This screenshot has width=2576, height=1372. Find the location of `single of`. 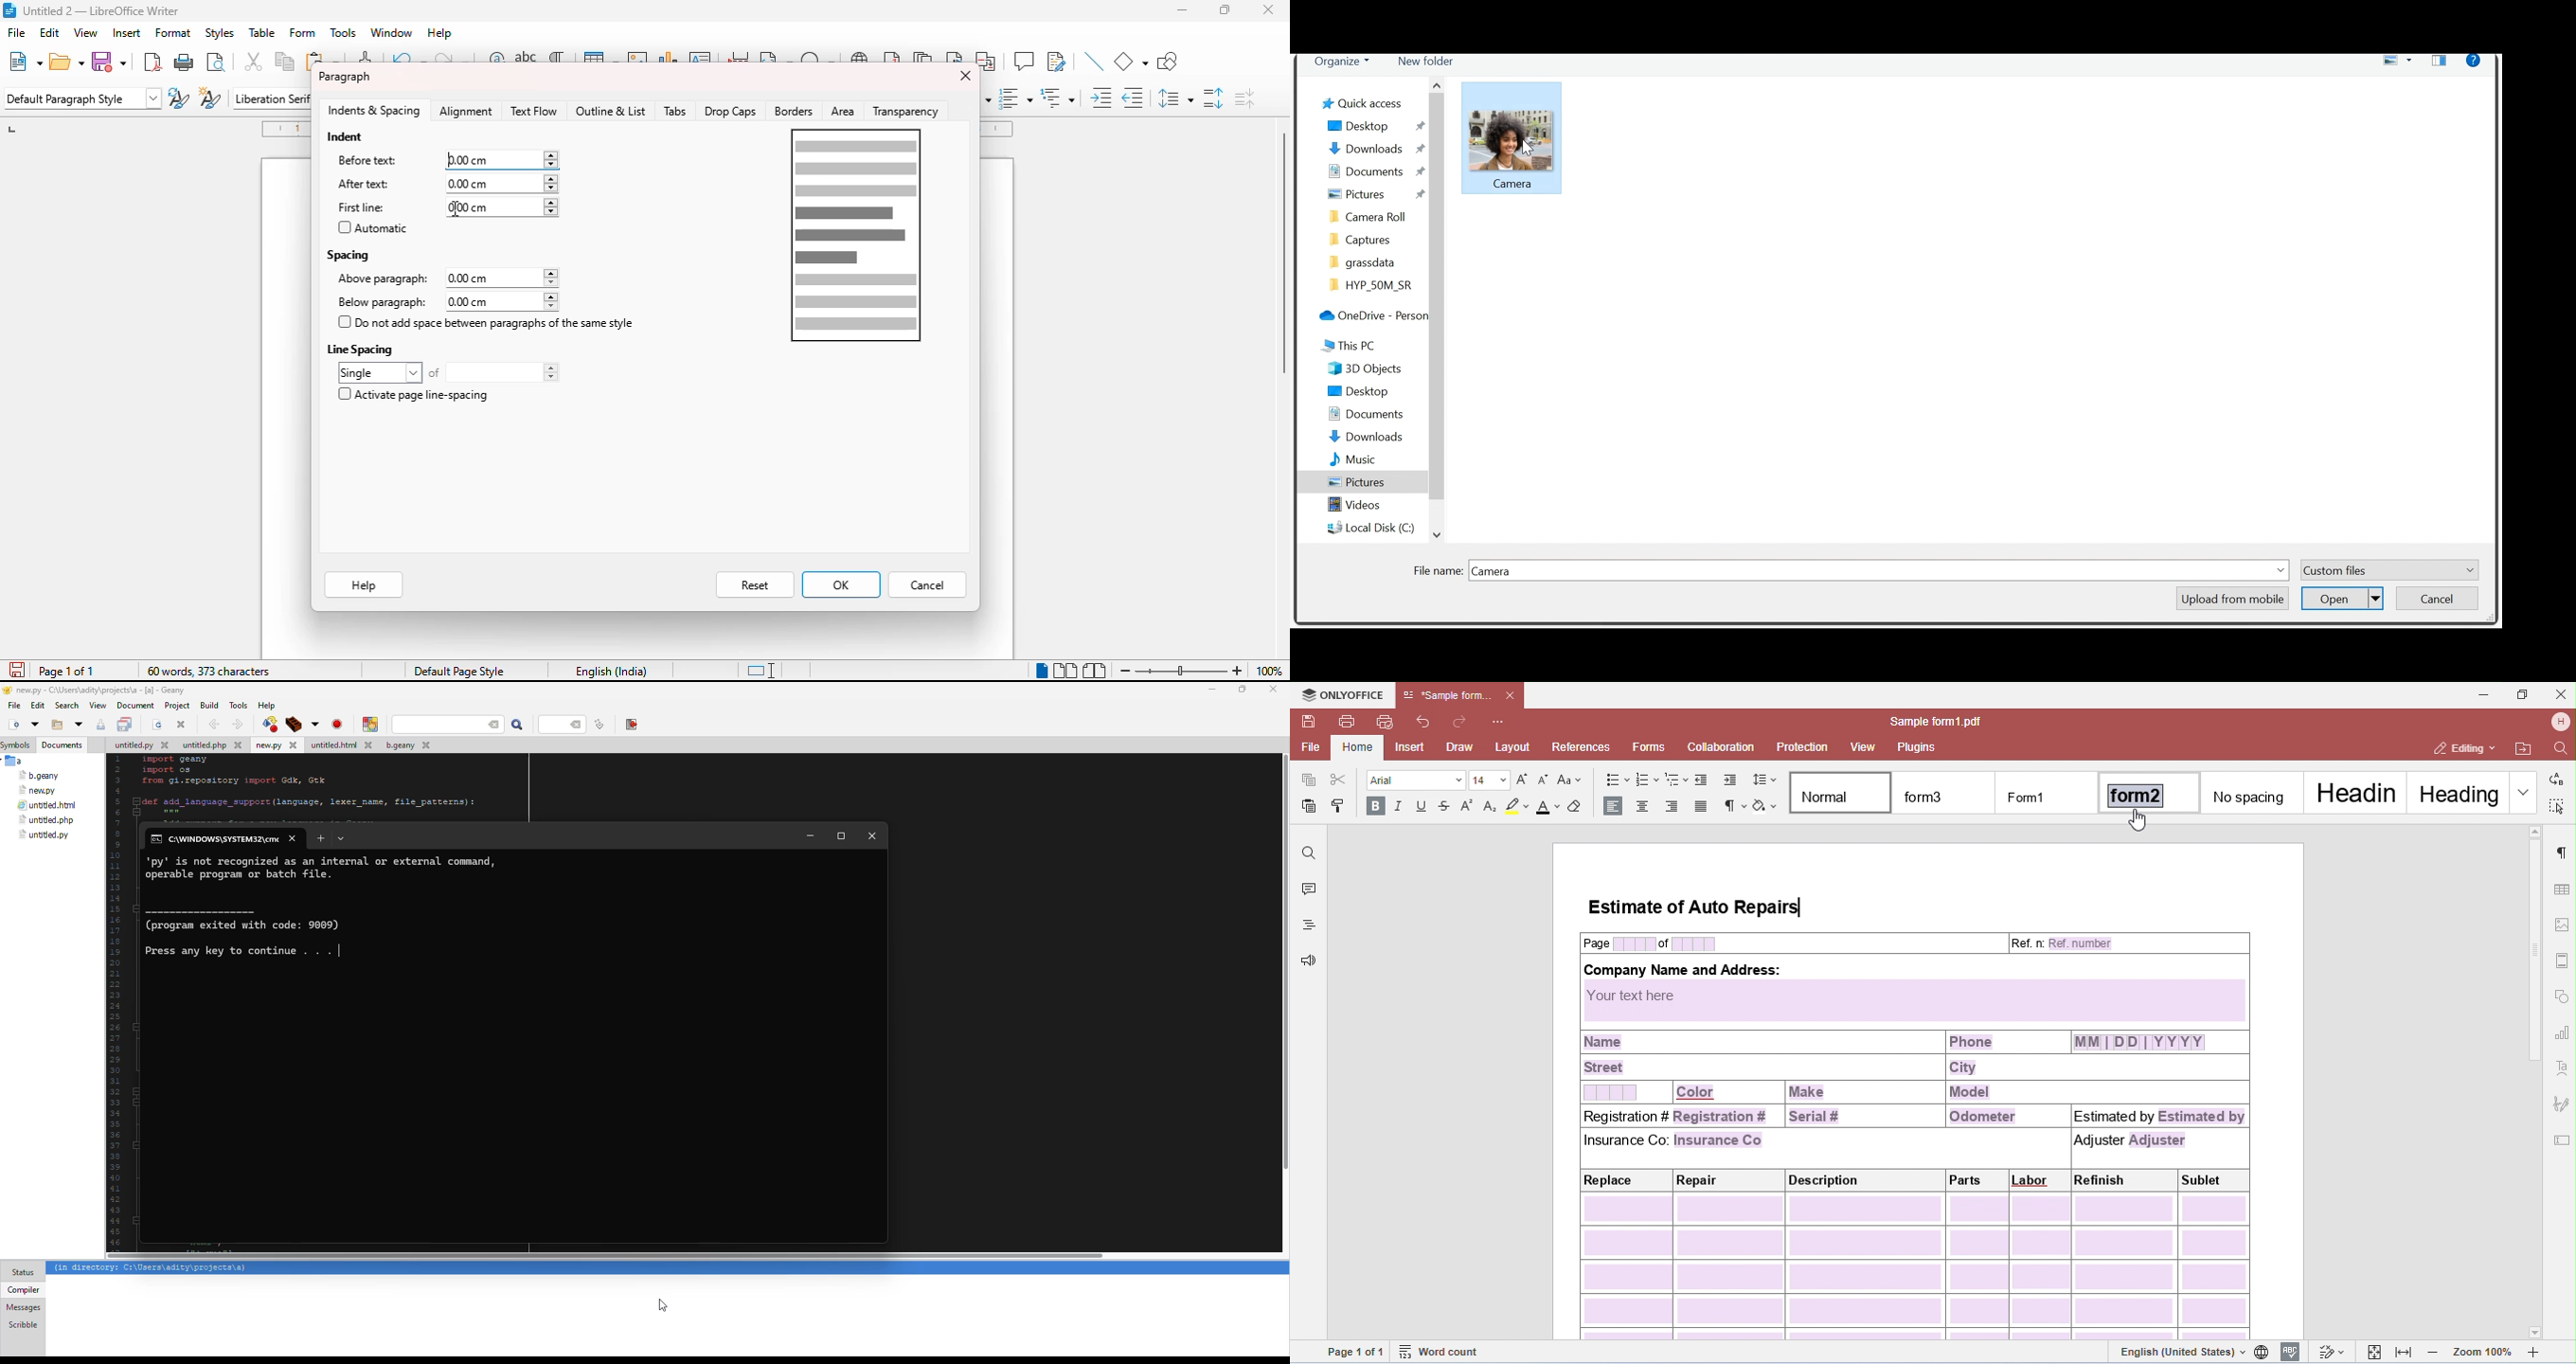

single of is located at coordinates (448, 373).